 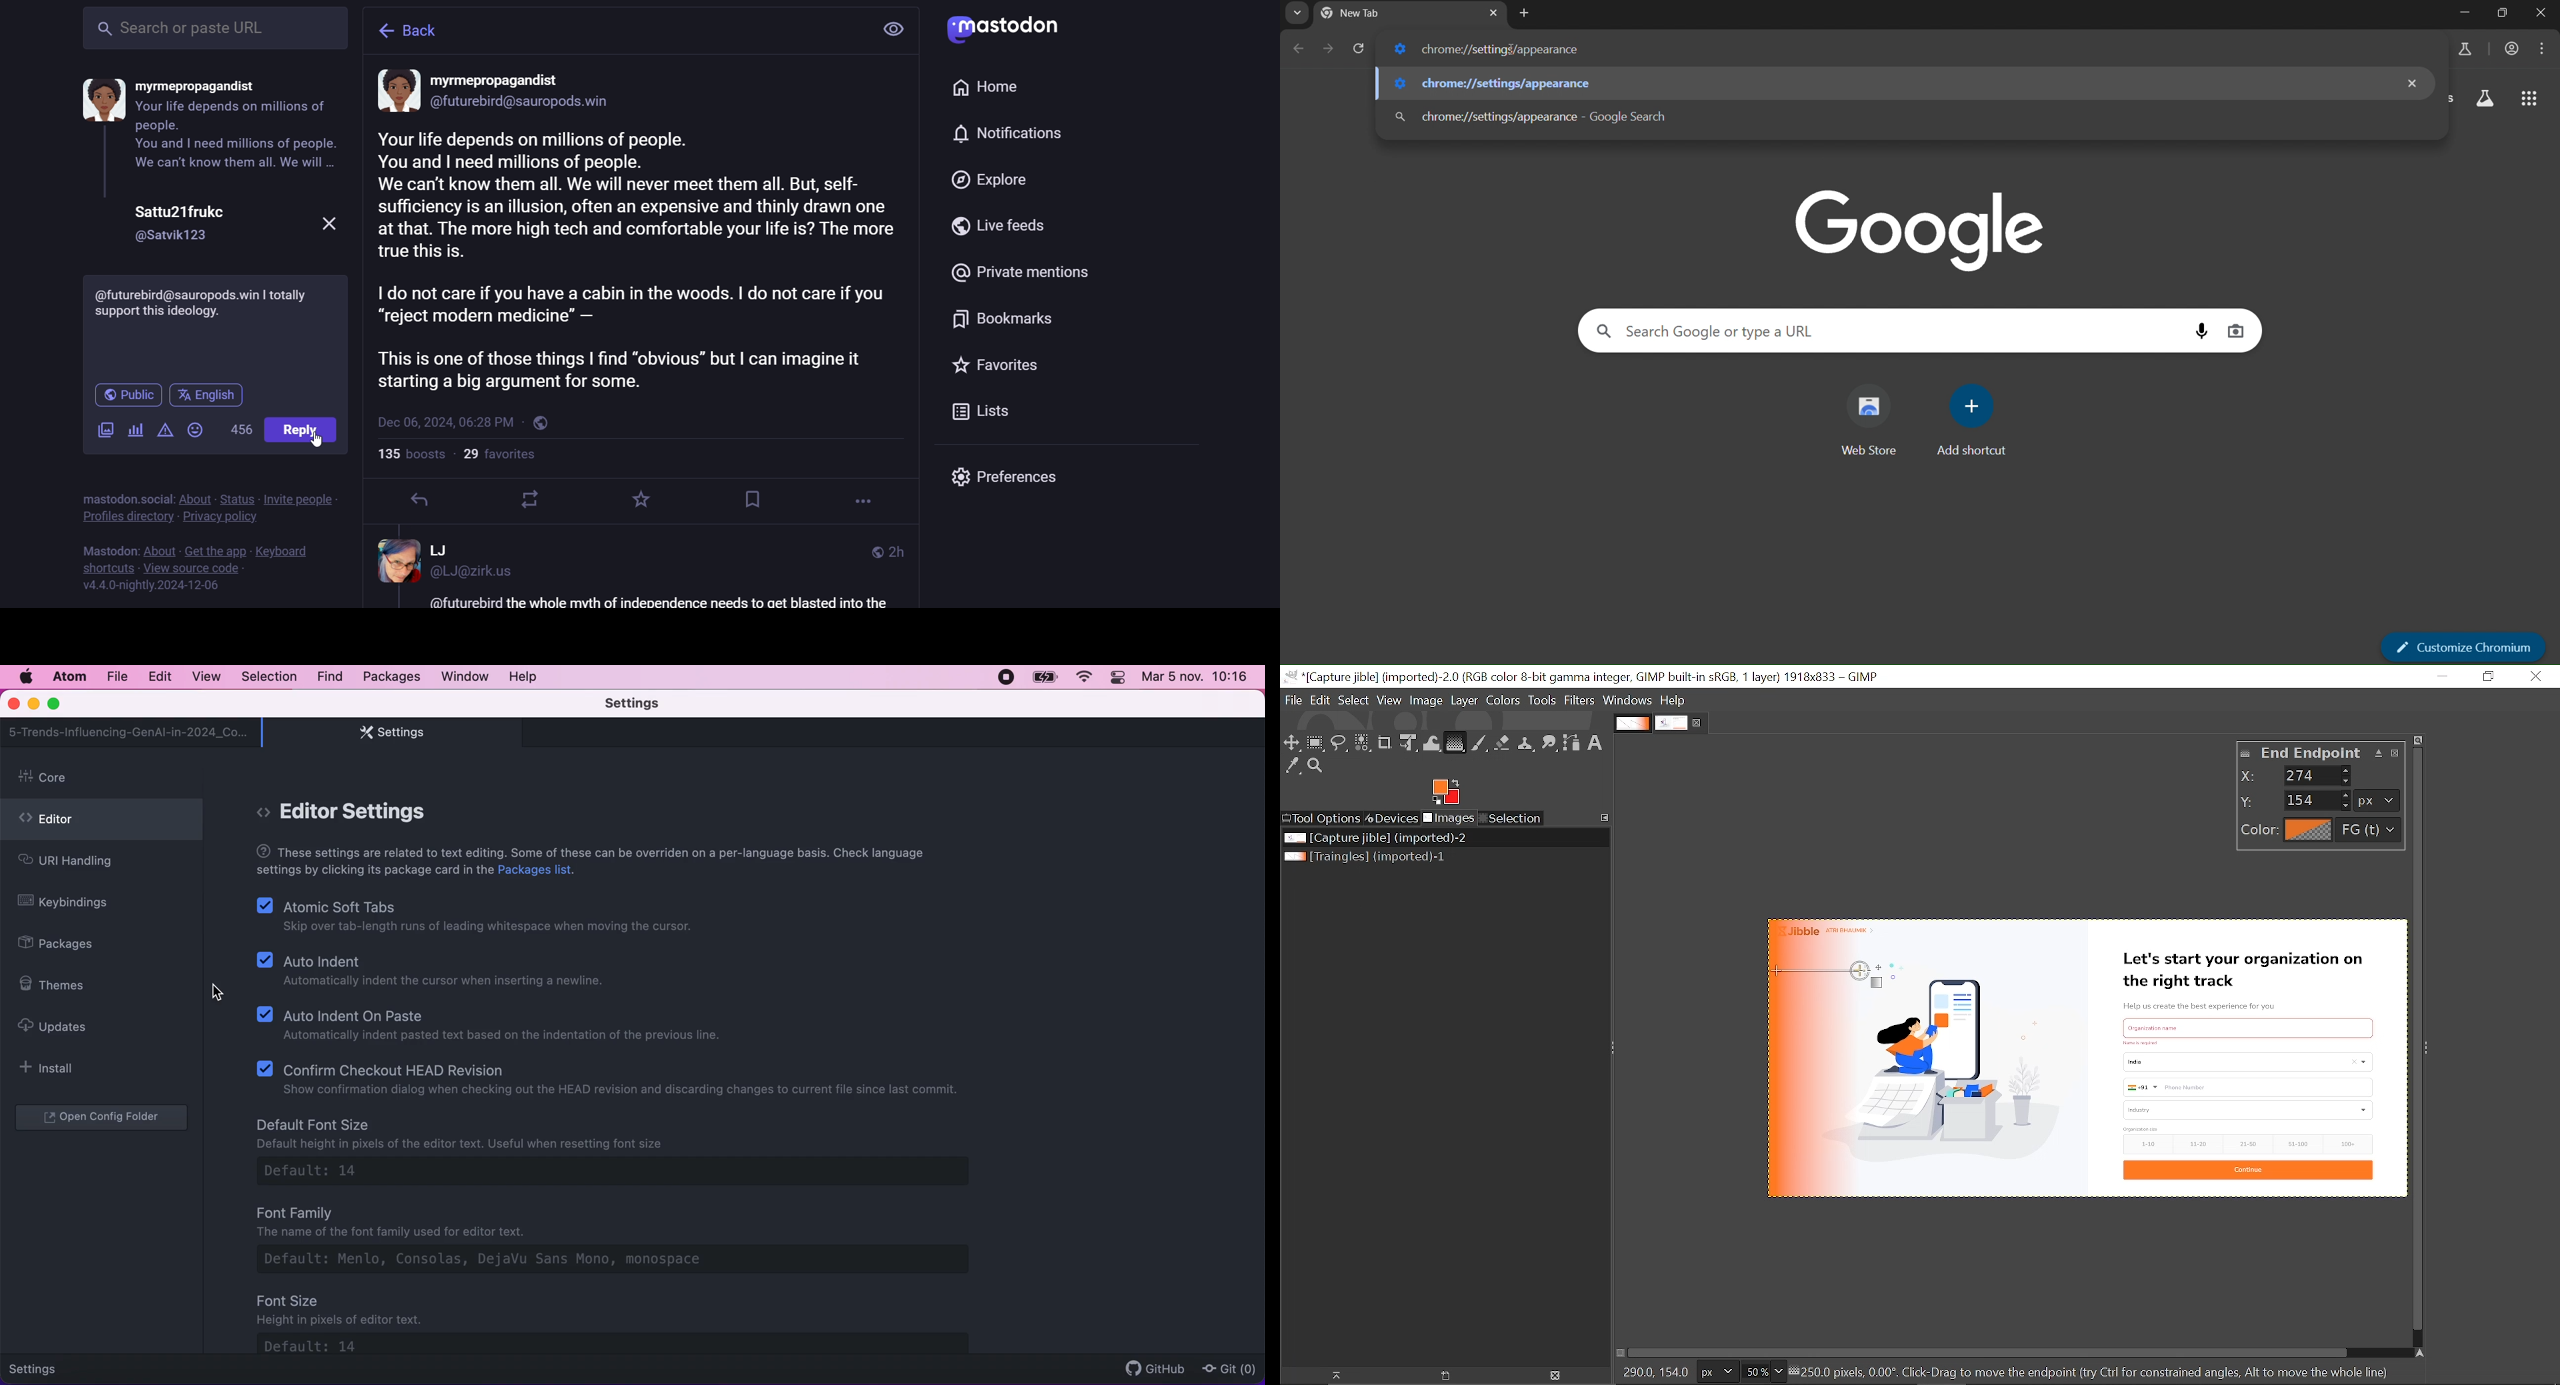 I want to click on search panel, so click(x=1711, y=330).